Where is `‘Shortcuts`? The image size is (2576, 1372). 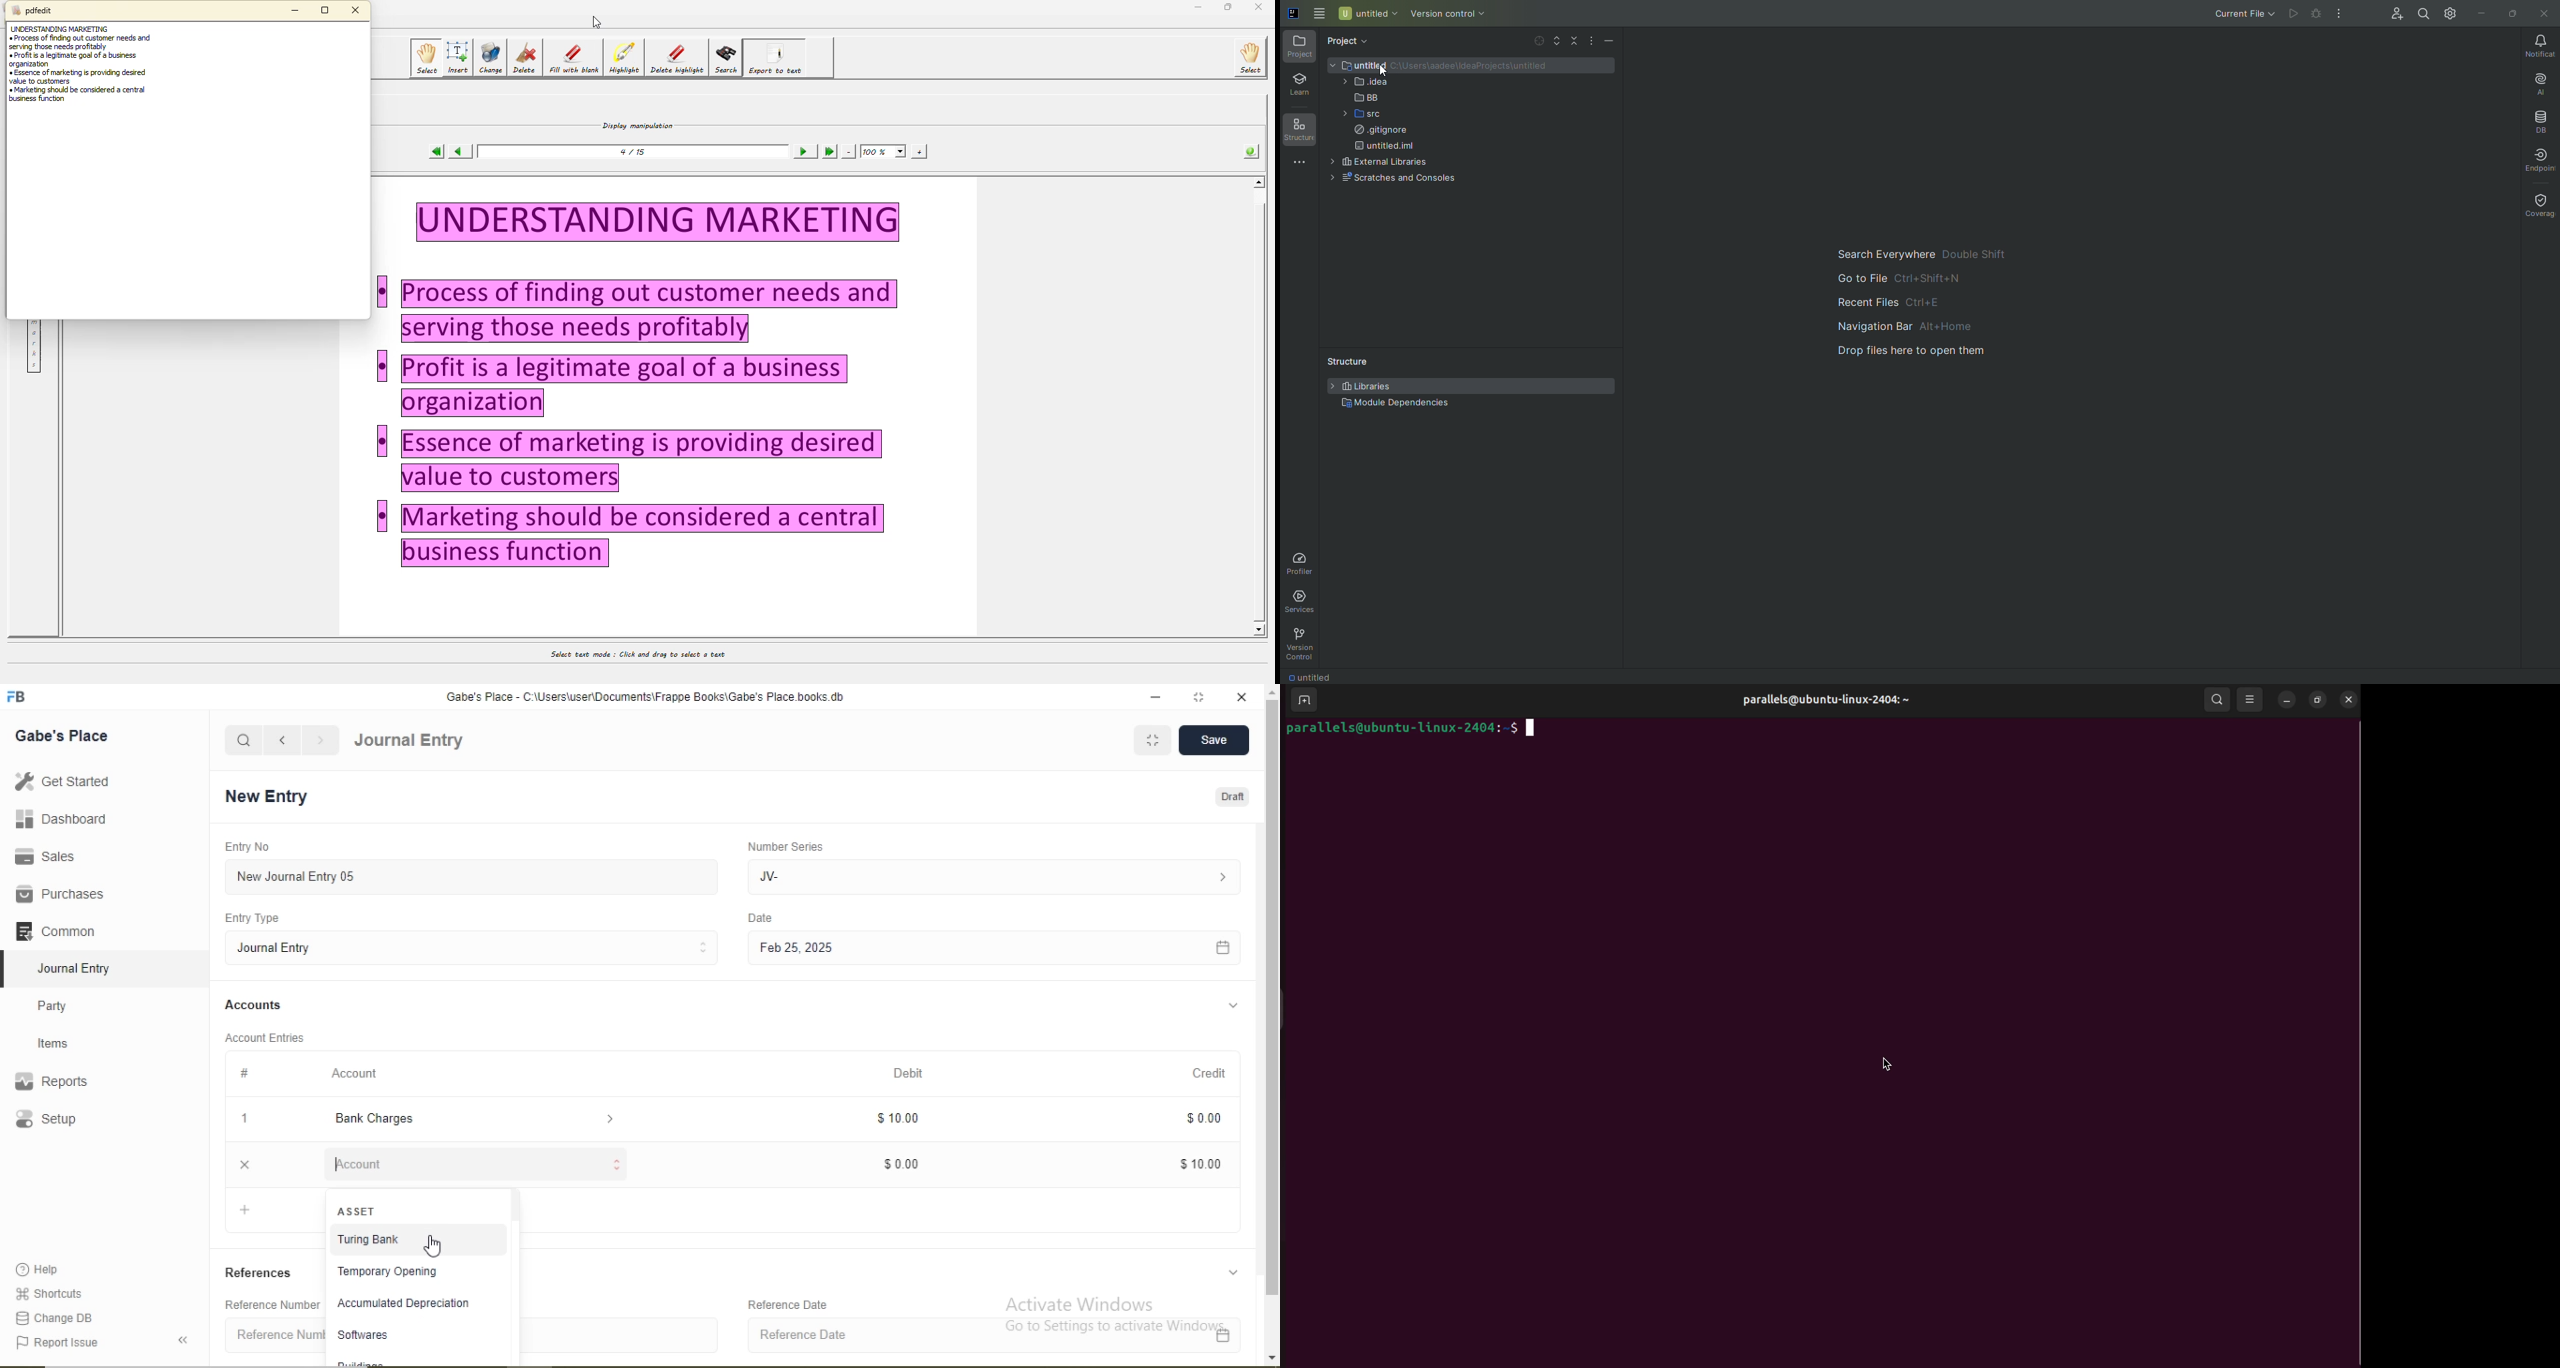 ‘Shortcuts is located at coordinates (51, 1292).